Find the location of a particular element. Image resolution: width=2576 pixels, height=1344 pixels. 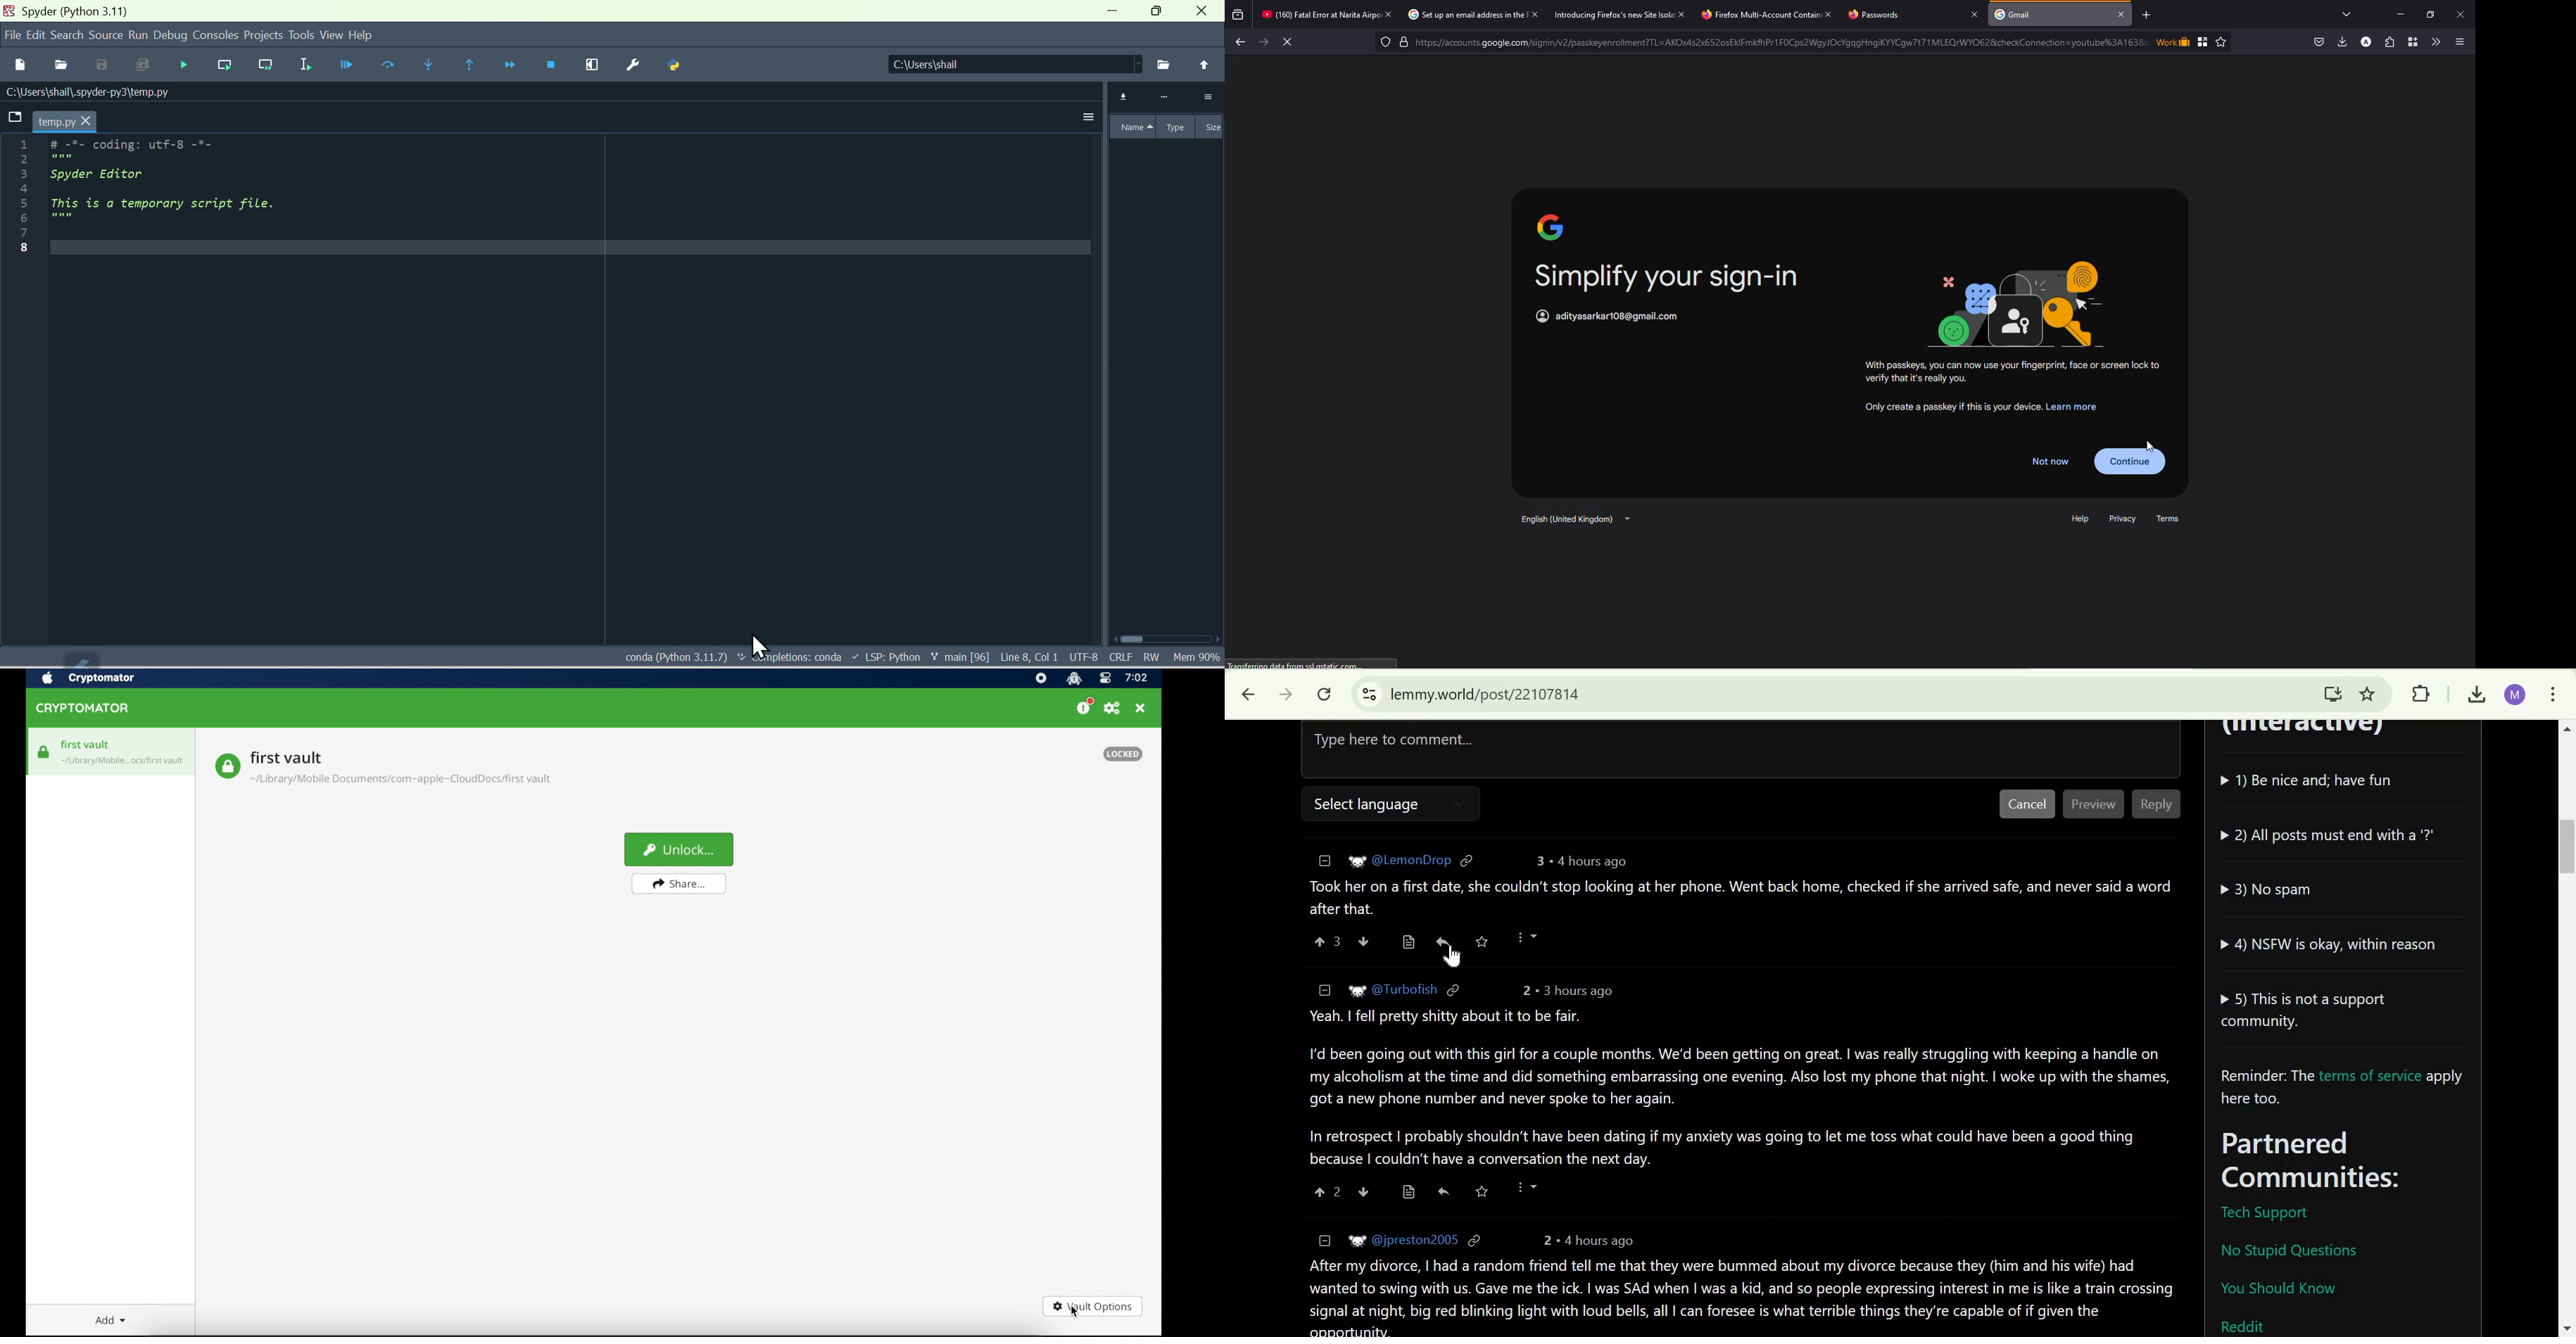

' (160) Fatal Error at Narits is located at coordinates (1308, 16).